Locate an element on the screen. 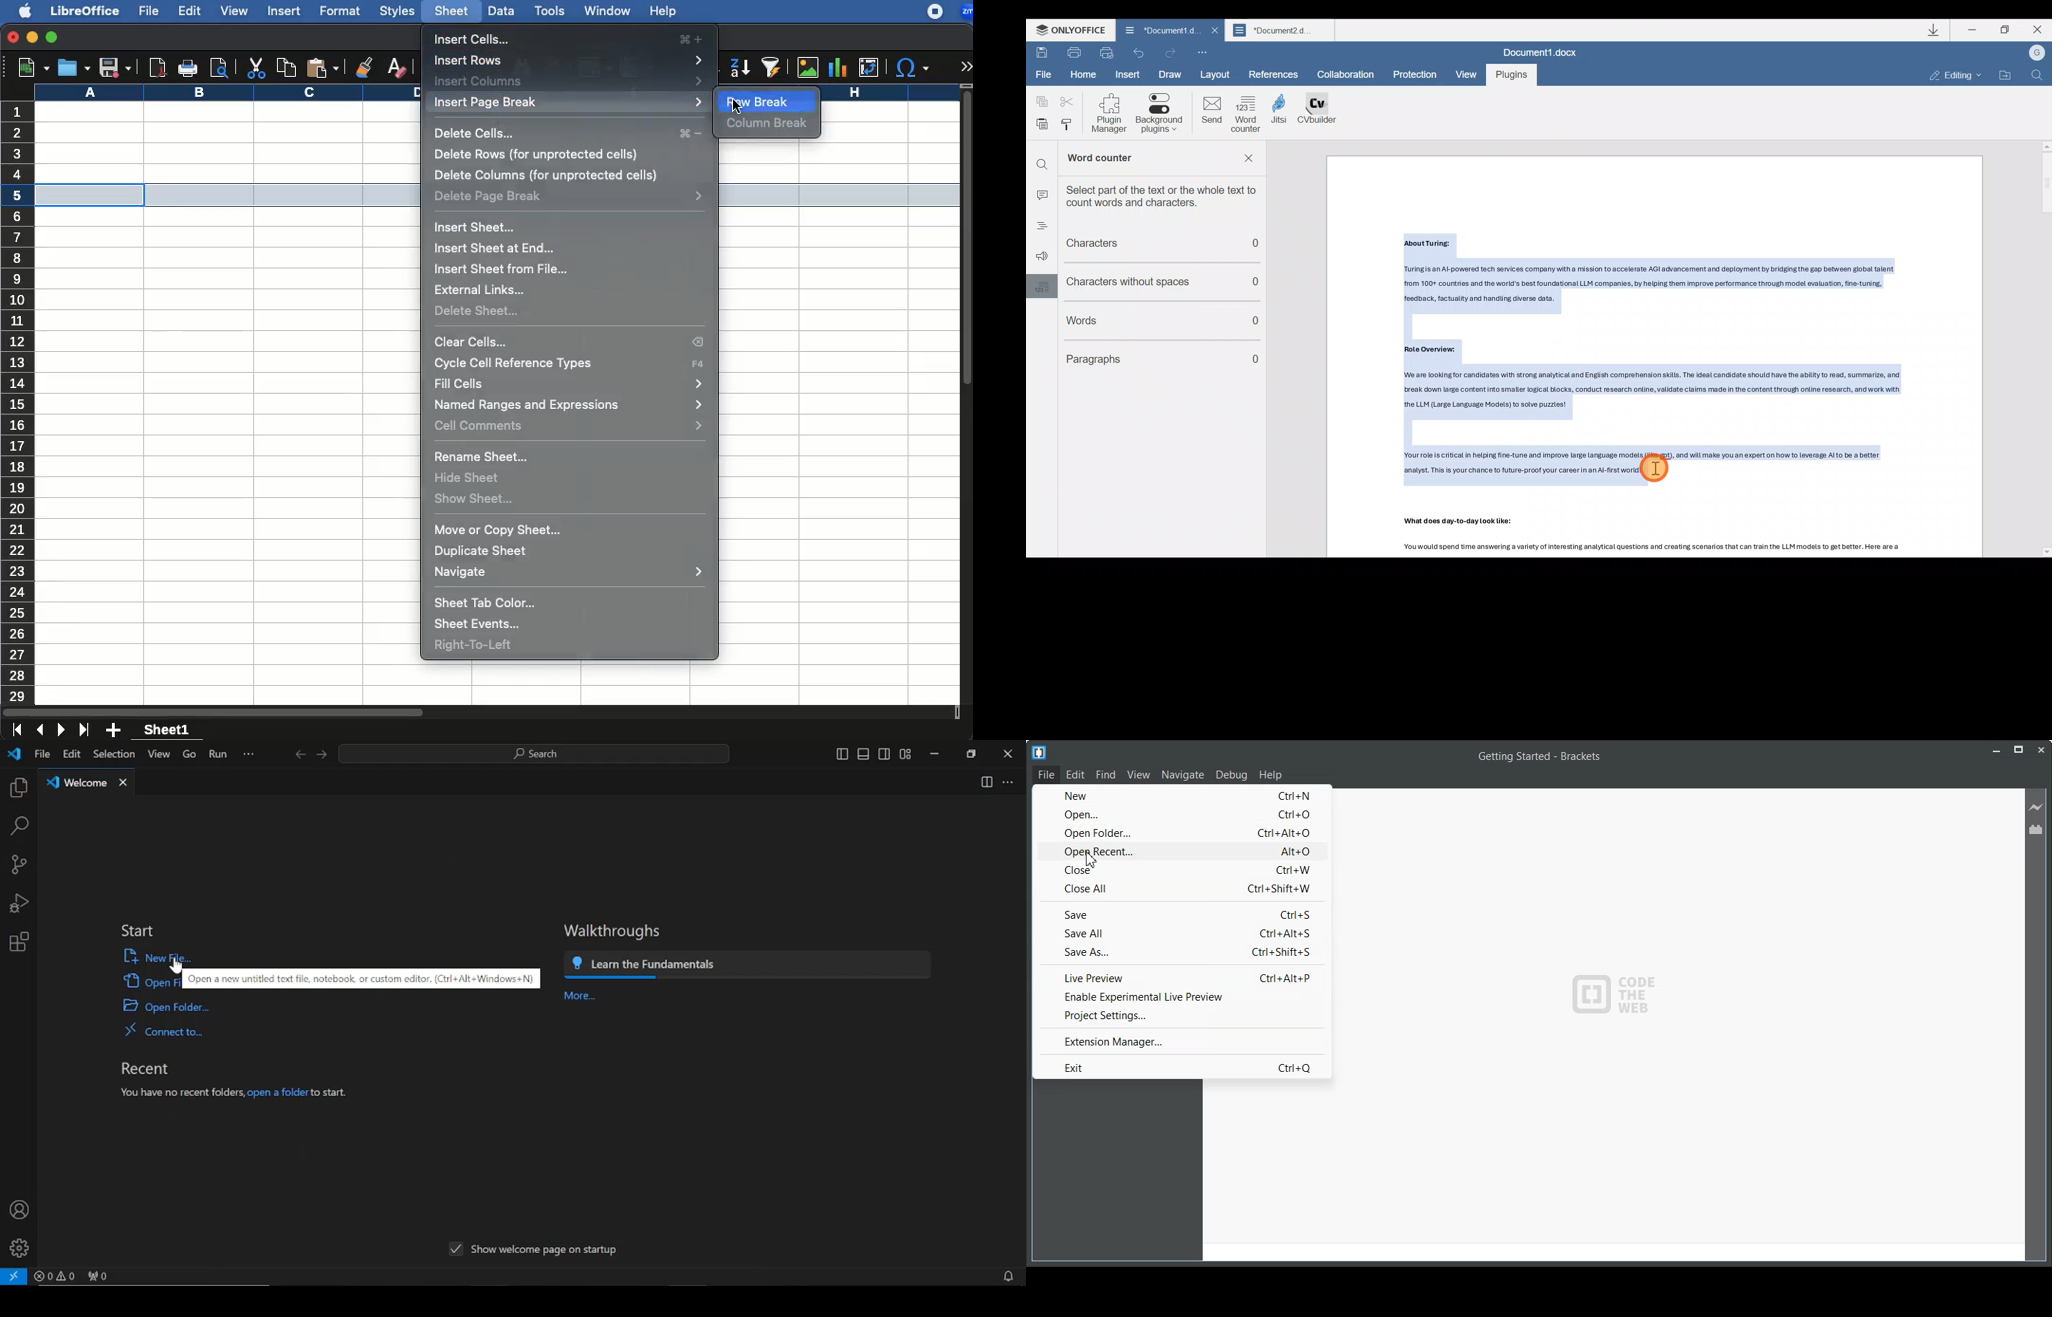  Find is located at coordinates (1106, 775).